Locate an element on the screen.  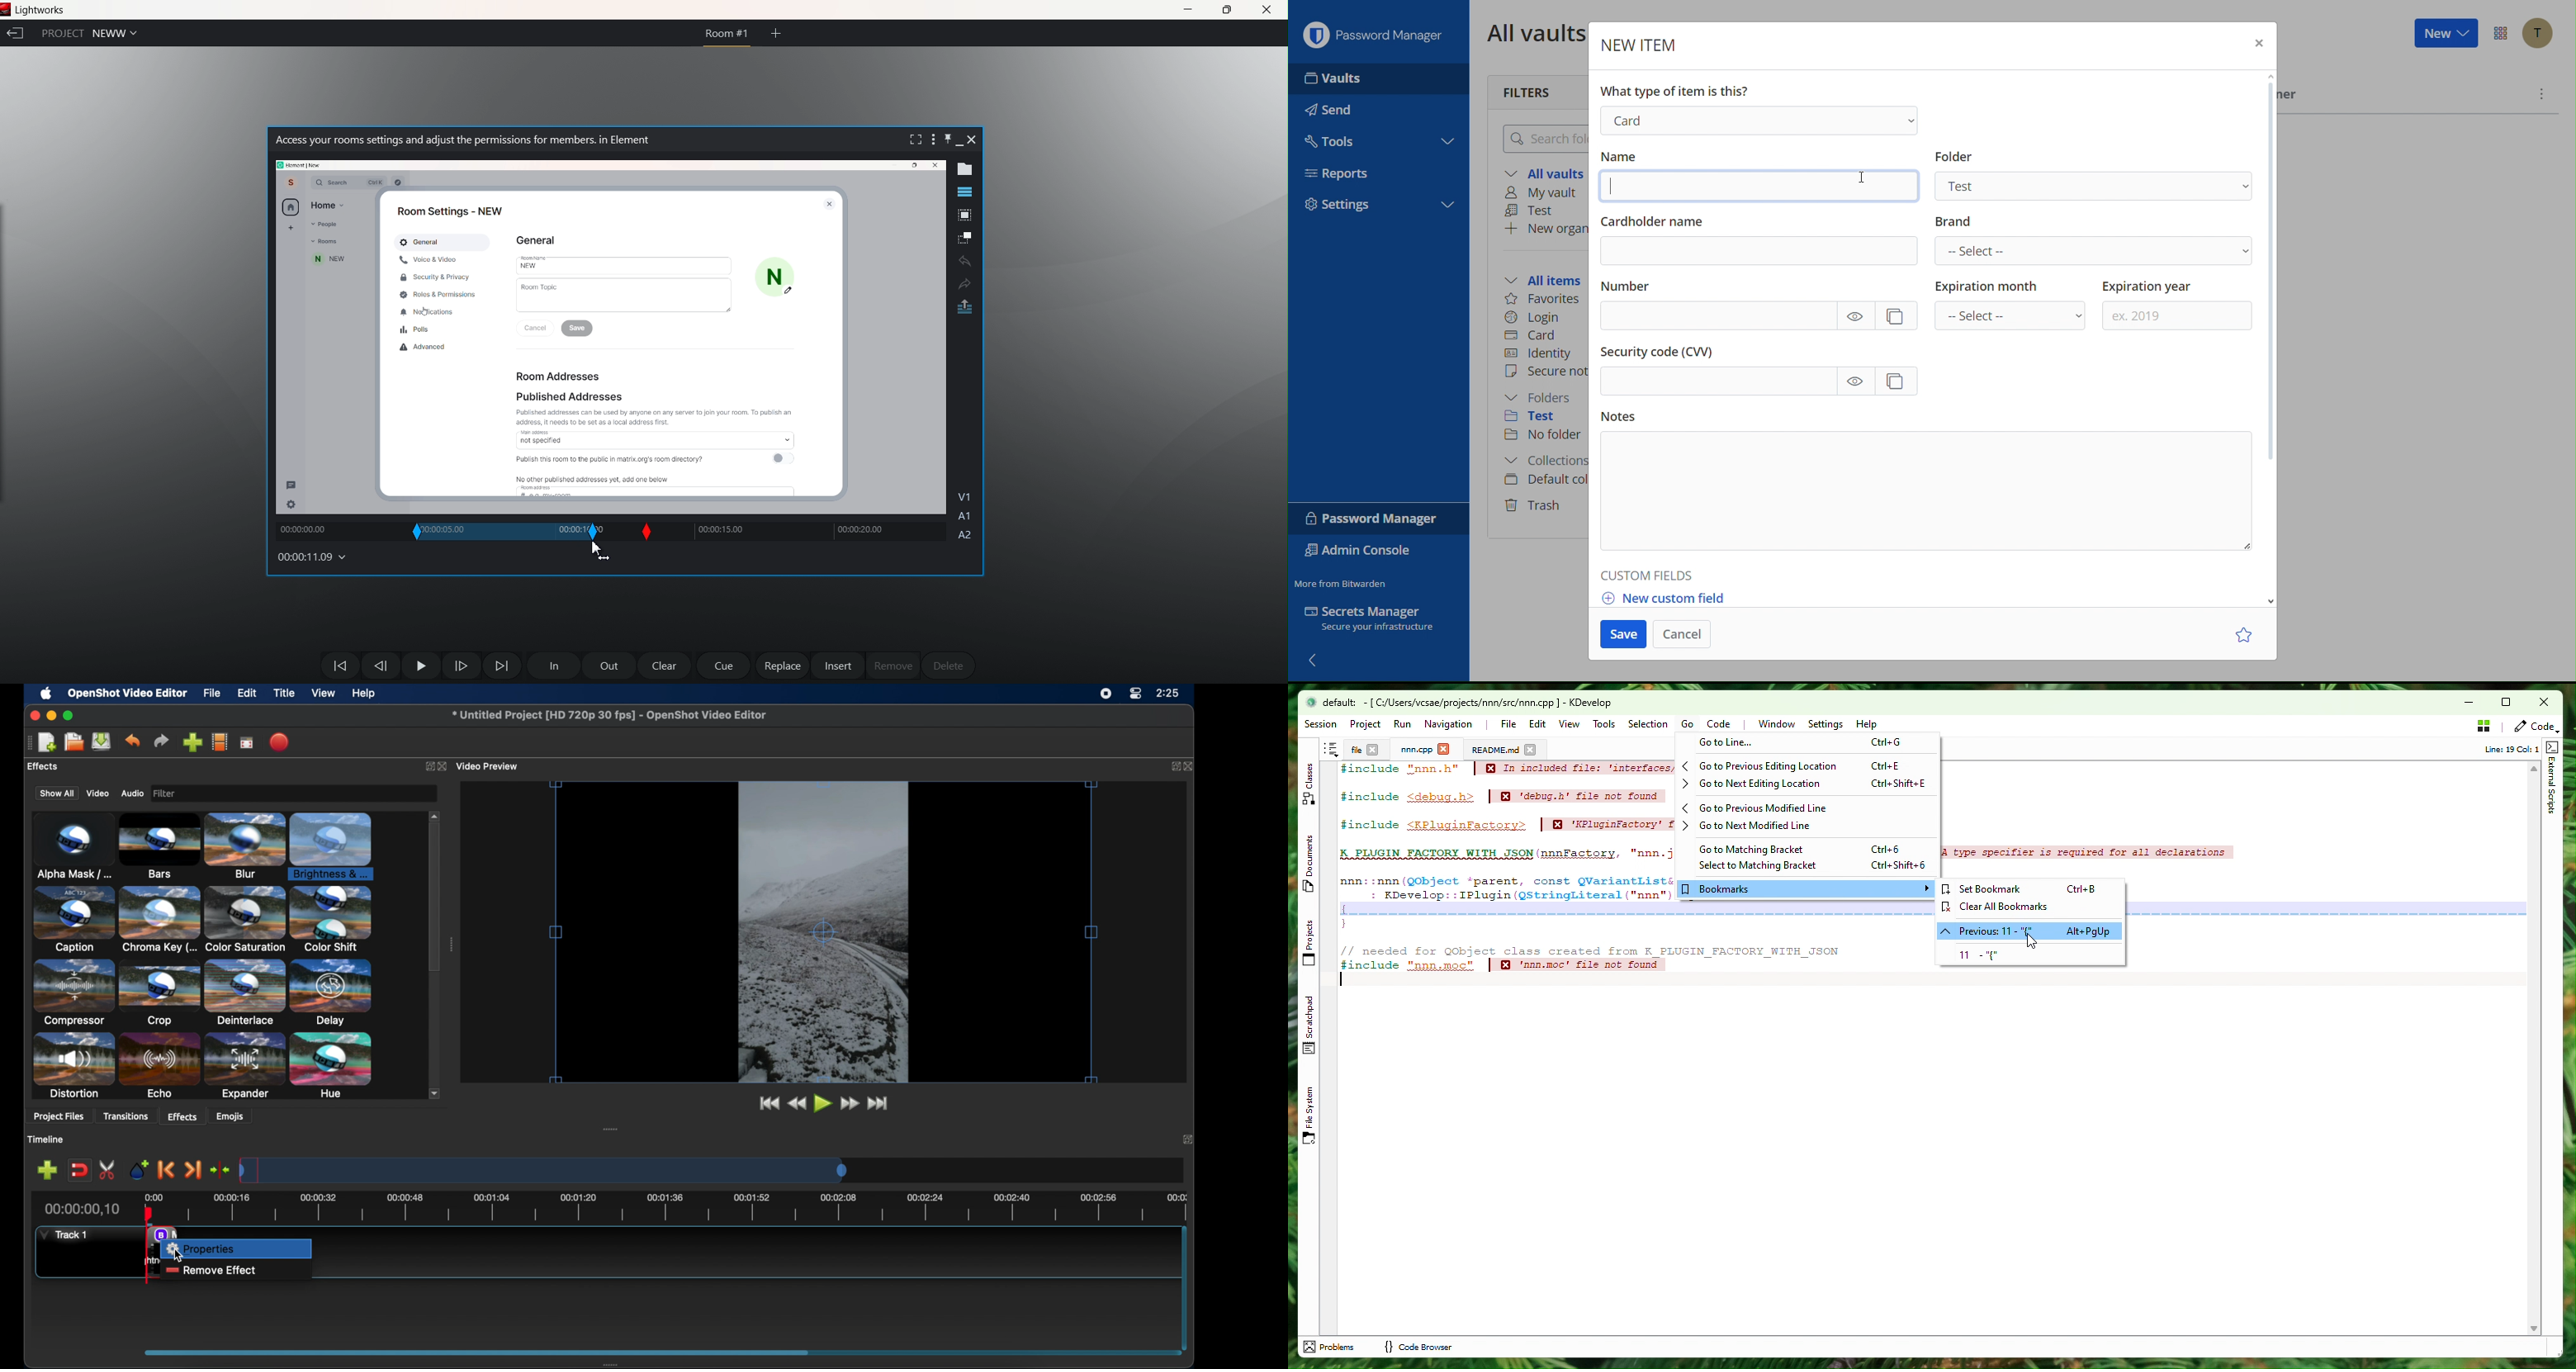
Settings is located at coordinates (1374, 203).